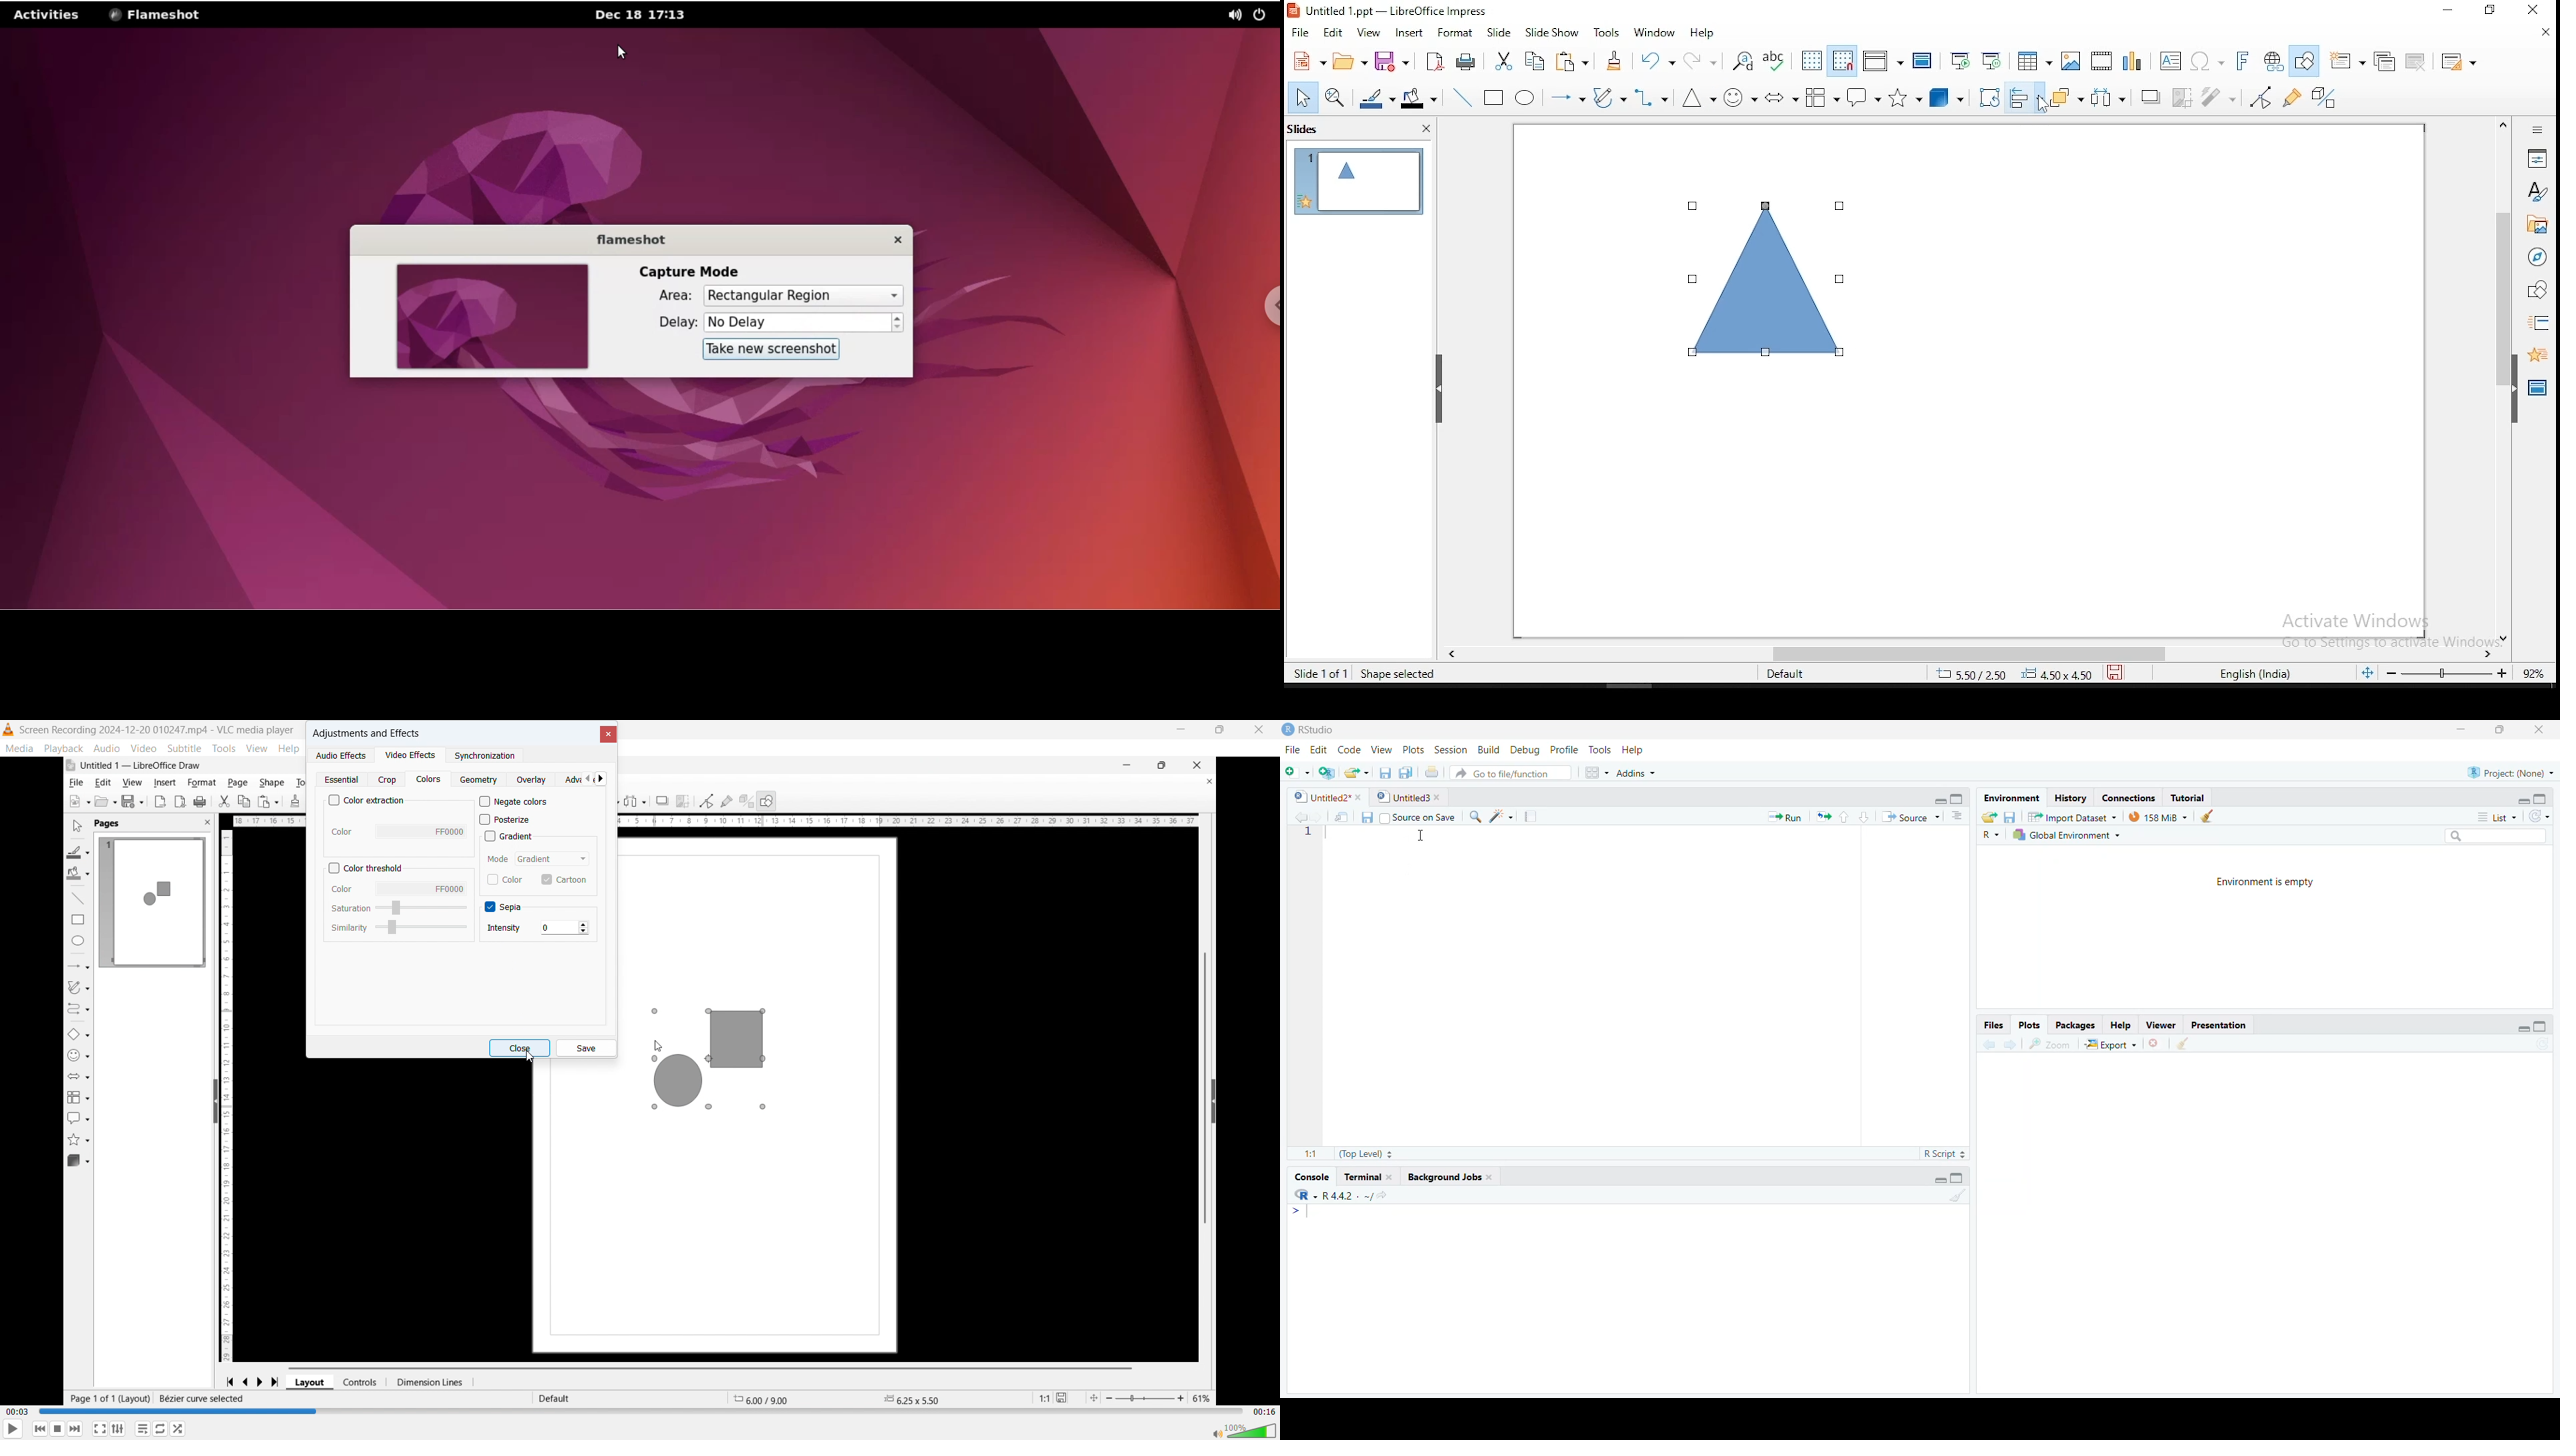 The image size is (2576, 1456). What do you see at coordinates (1525, 748) in the screenshot?
I see `Debug` at bounding box center [1525, 748].